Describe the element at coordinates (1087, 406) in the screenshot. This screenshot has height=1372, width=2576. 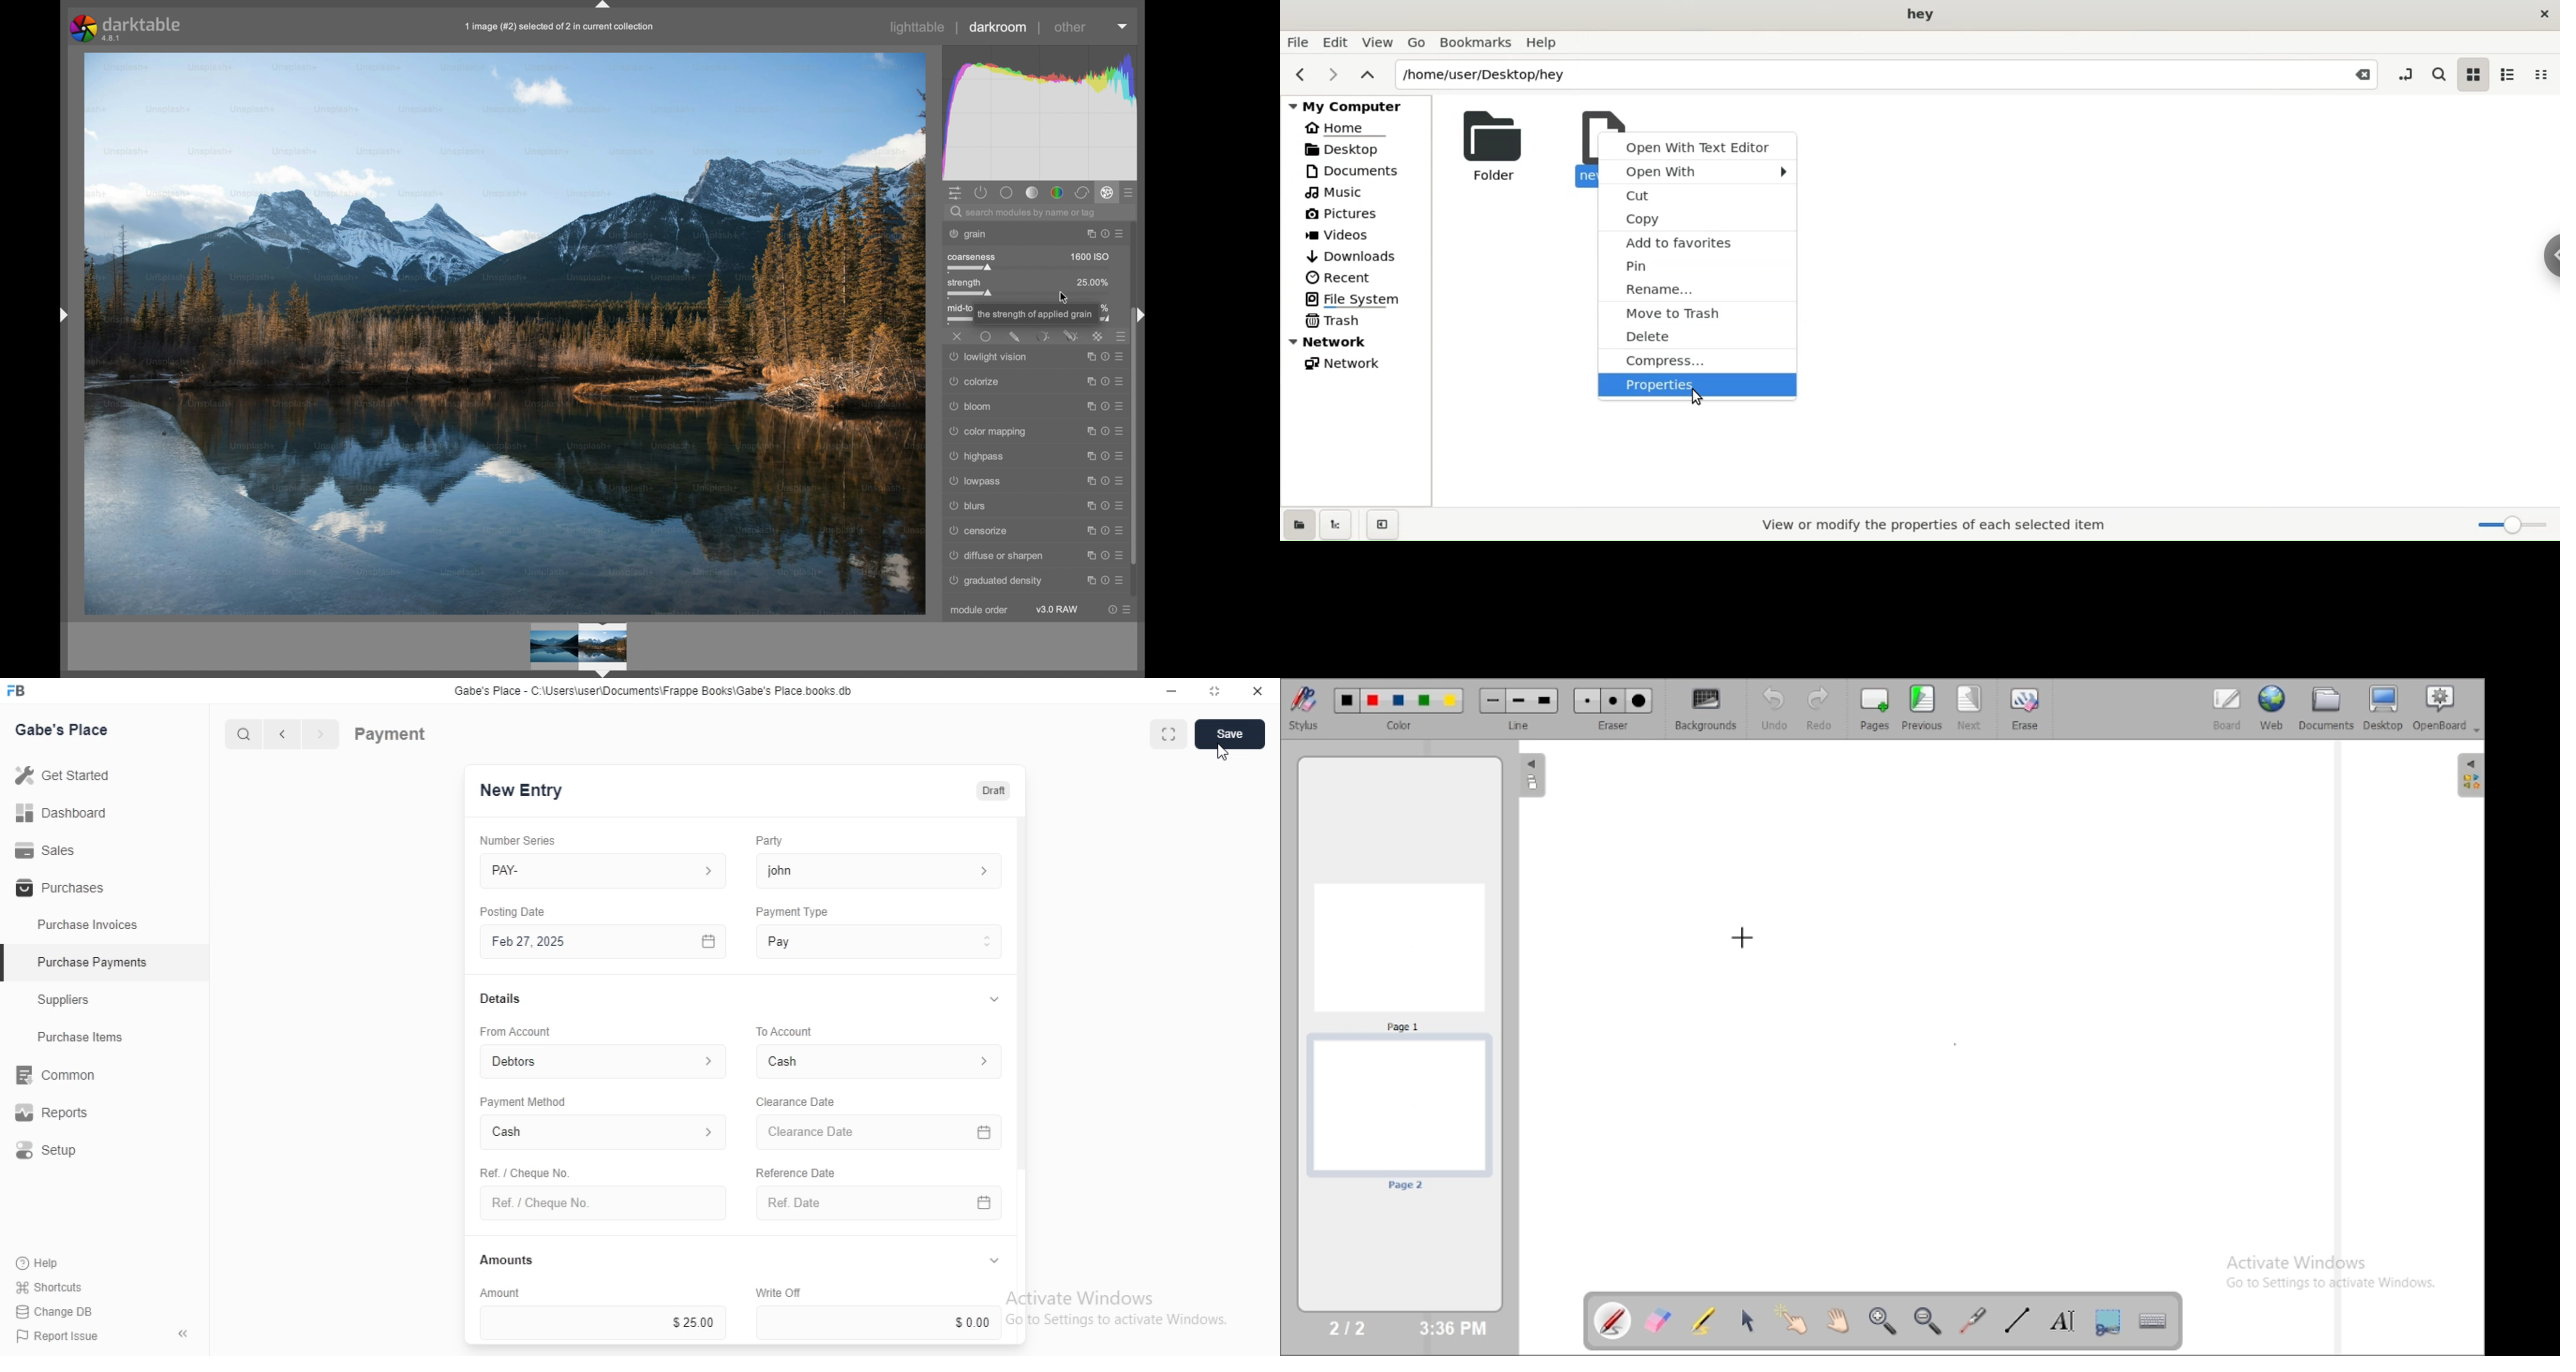
I see `instance` at that location.